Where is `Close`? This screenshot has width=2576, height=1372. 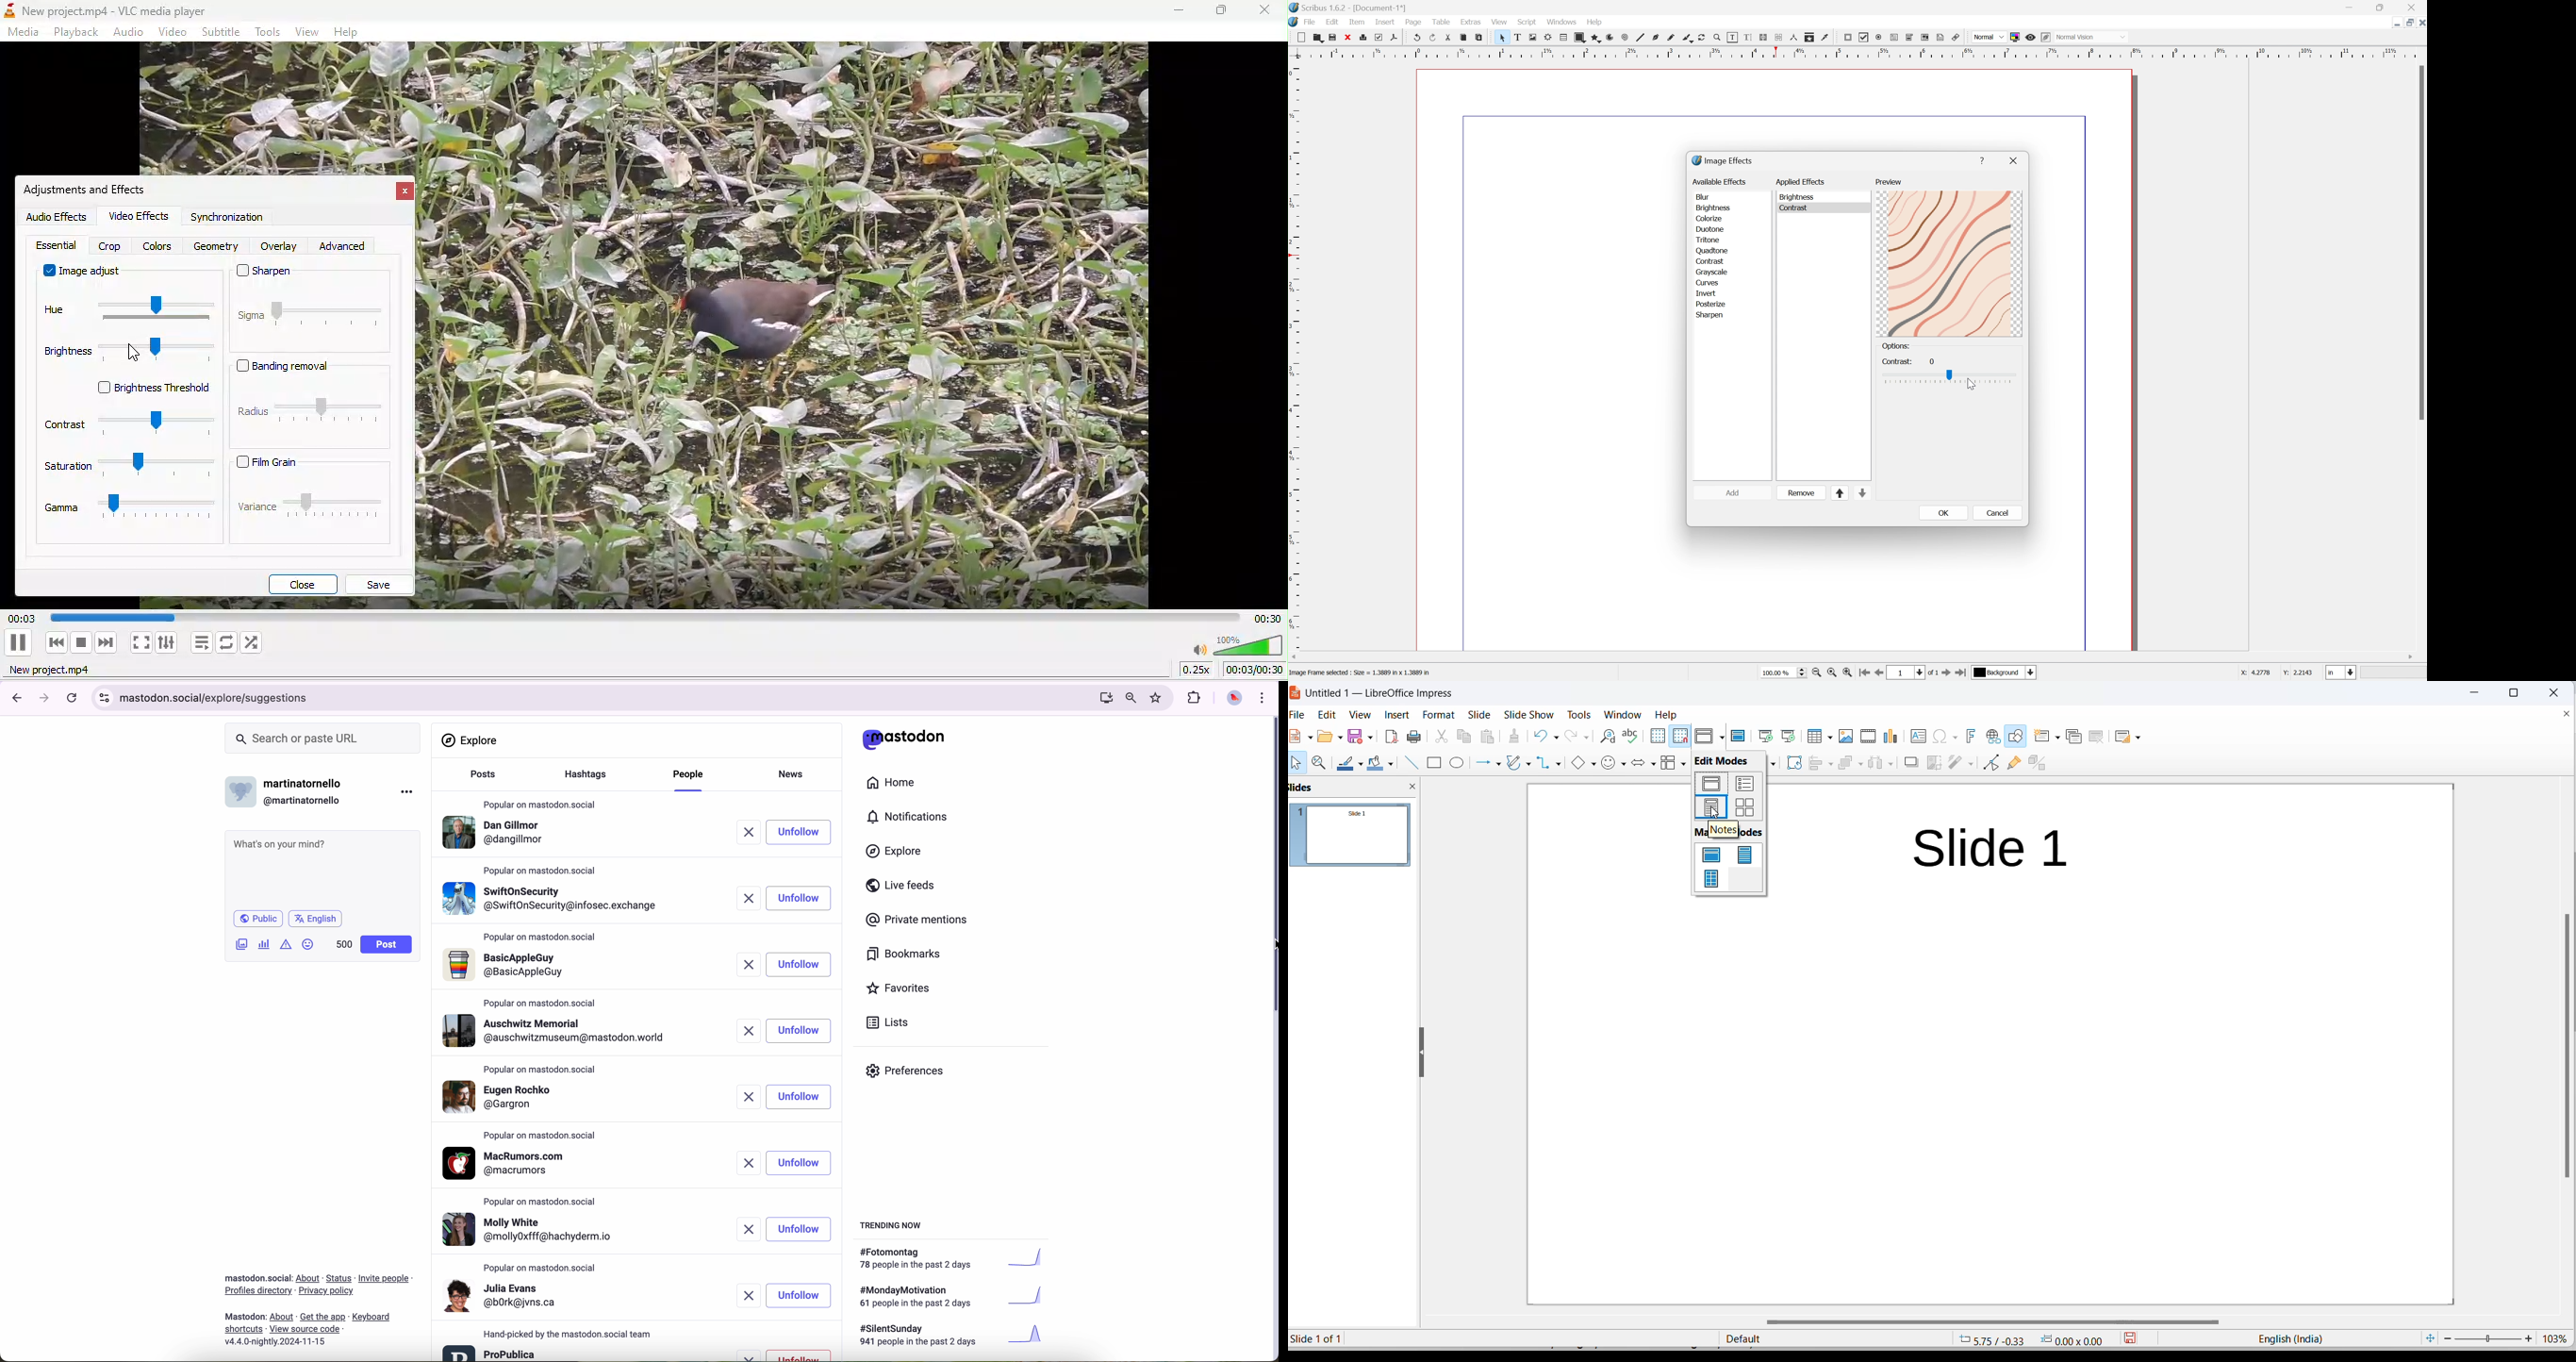 Close is located at coordinates (2421, 24).